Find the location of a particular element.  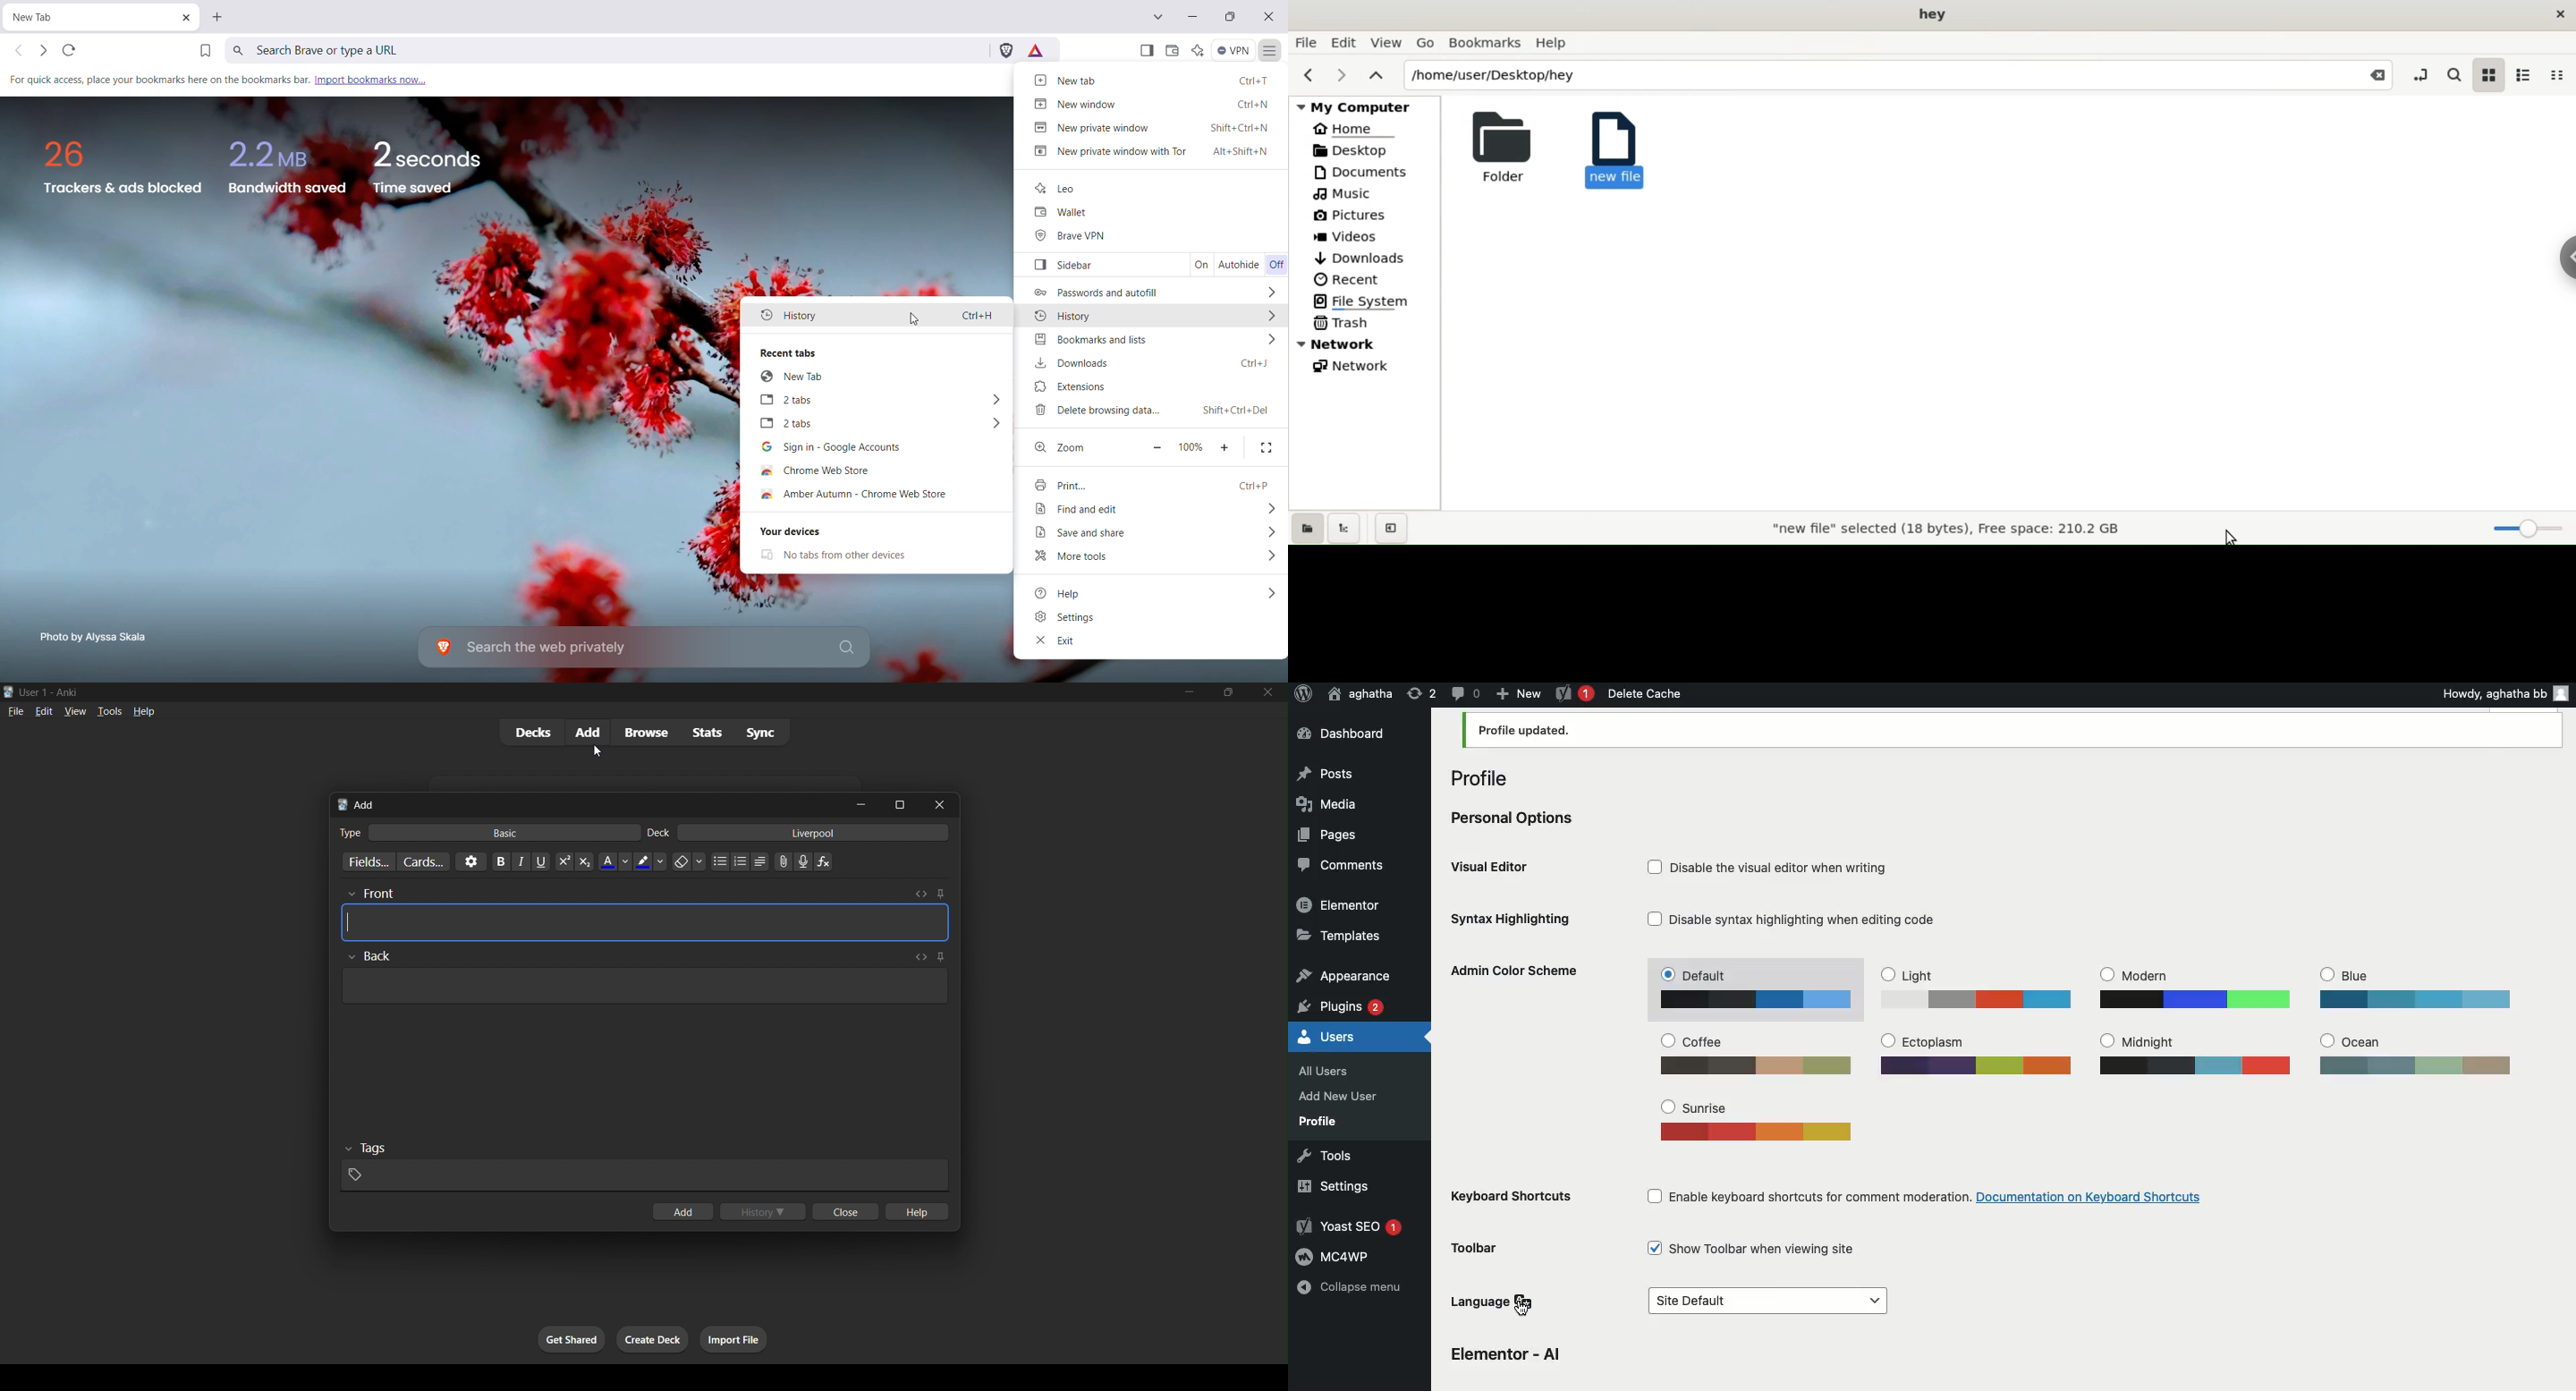

Revision is located at coordinates (1422, 692).